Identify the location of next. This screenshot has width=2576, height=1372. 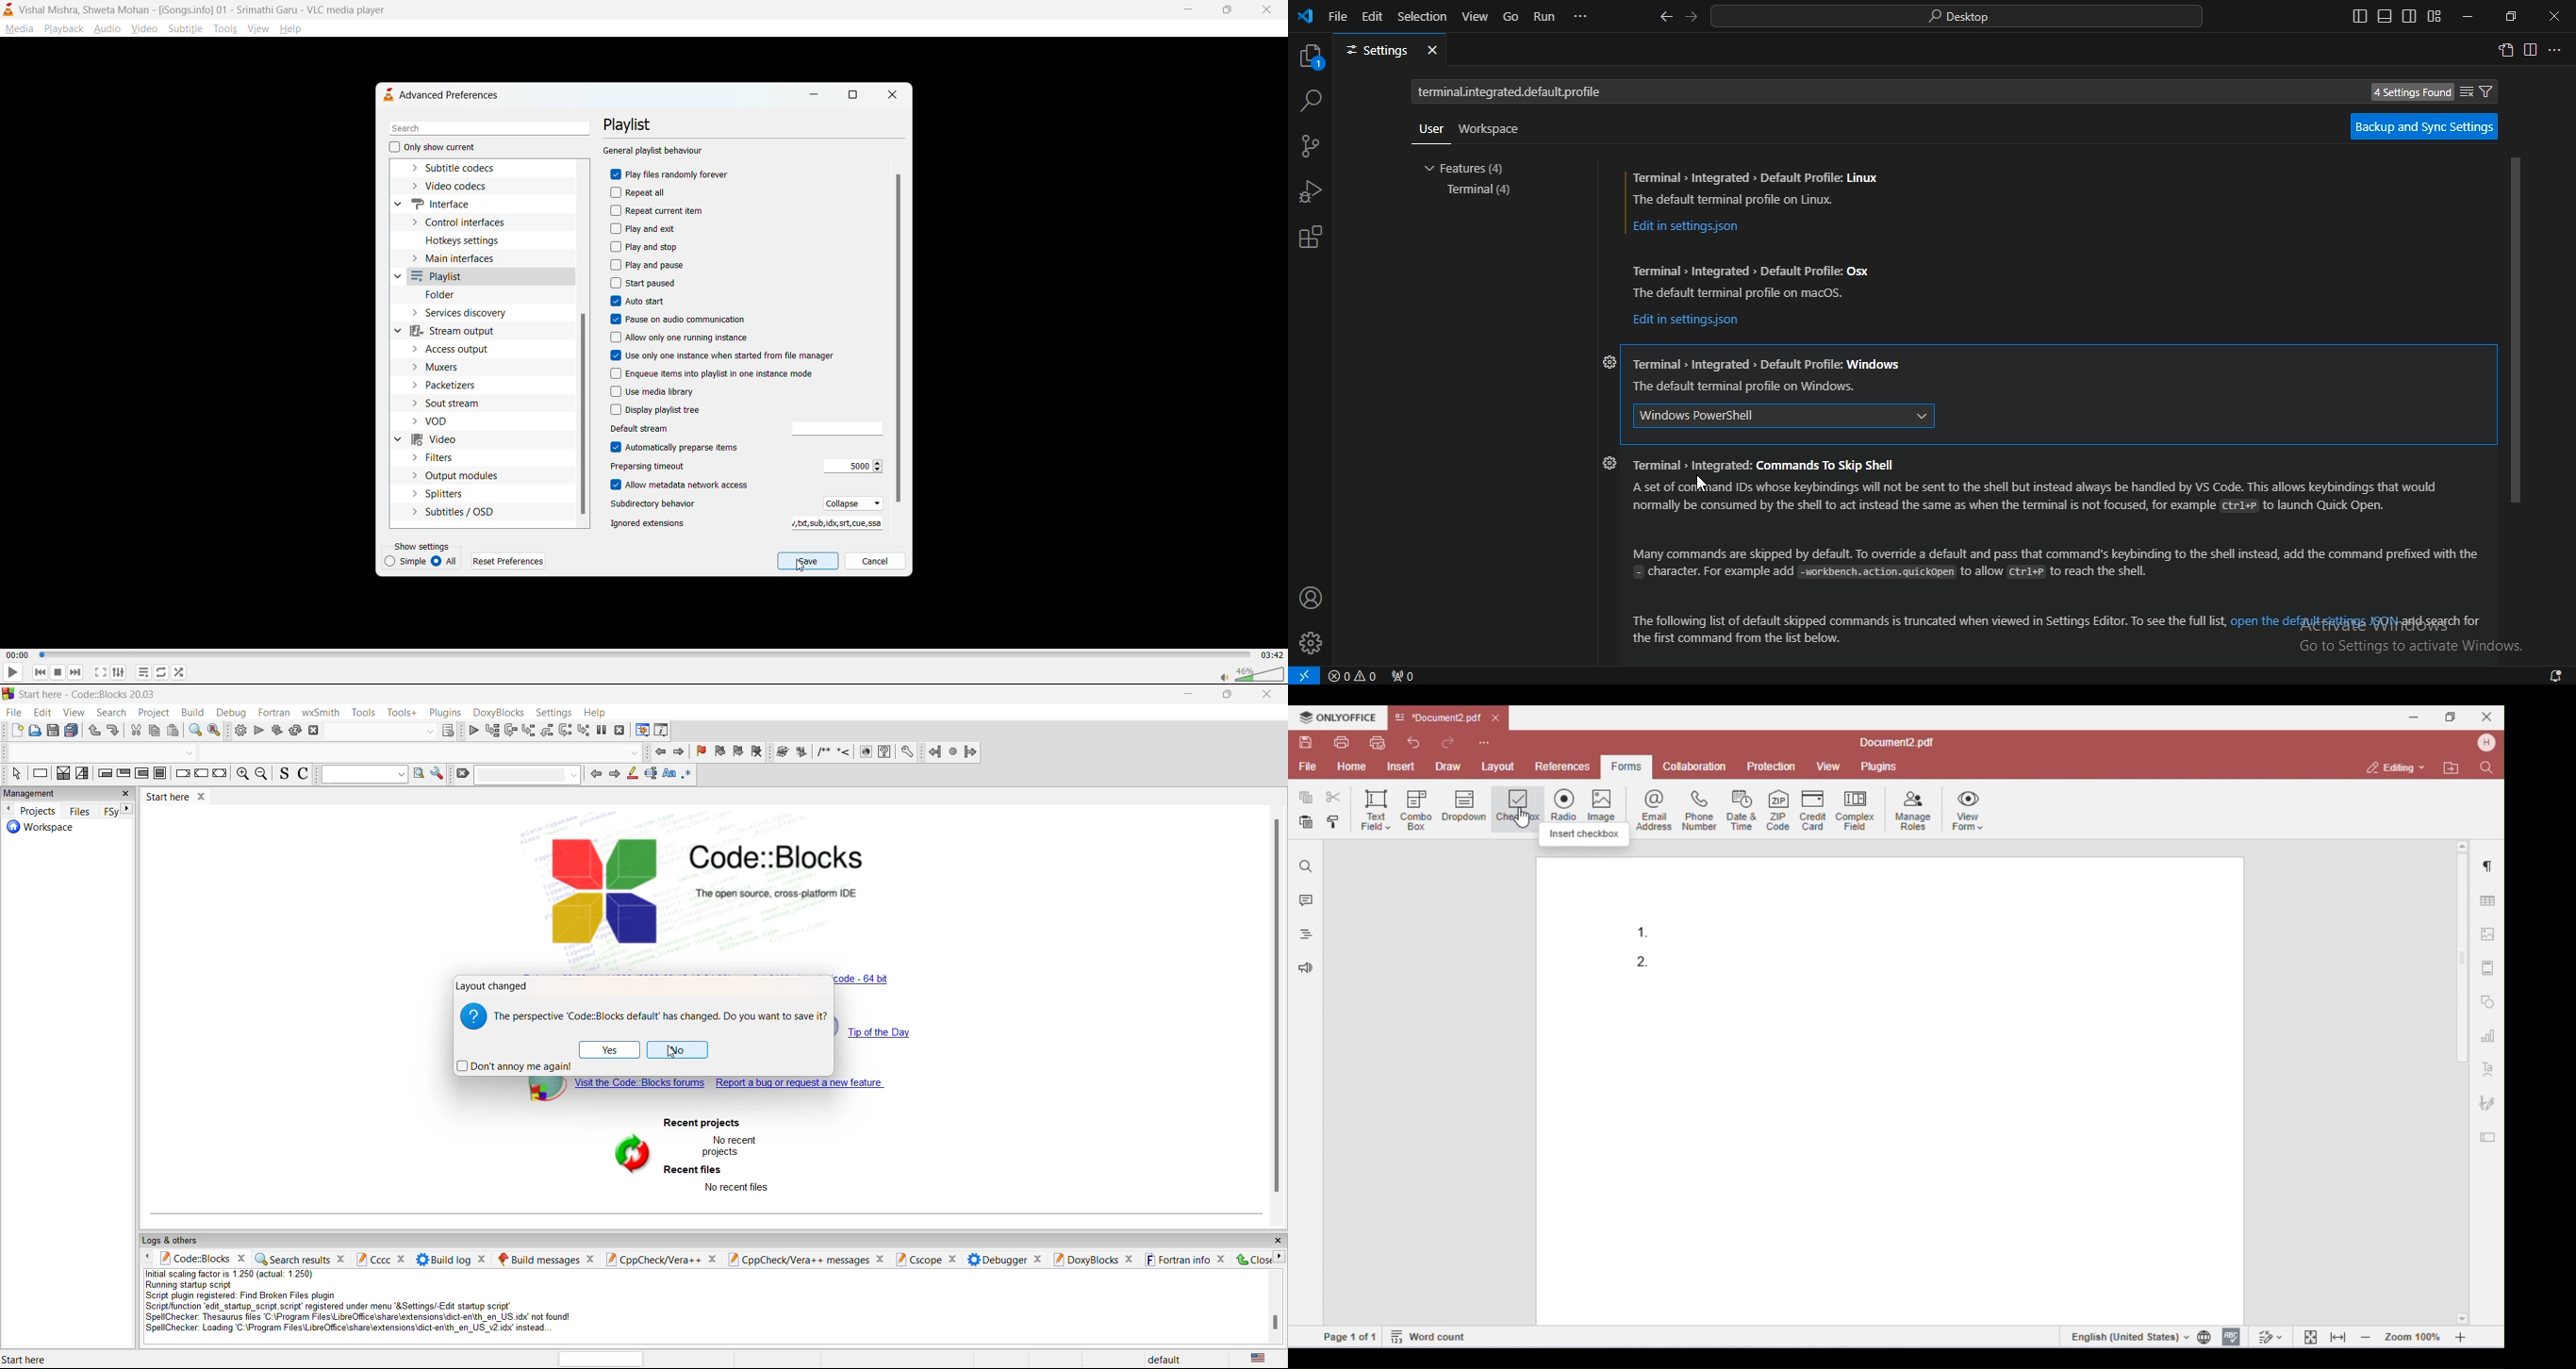
(74, 671).